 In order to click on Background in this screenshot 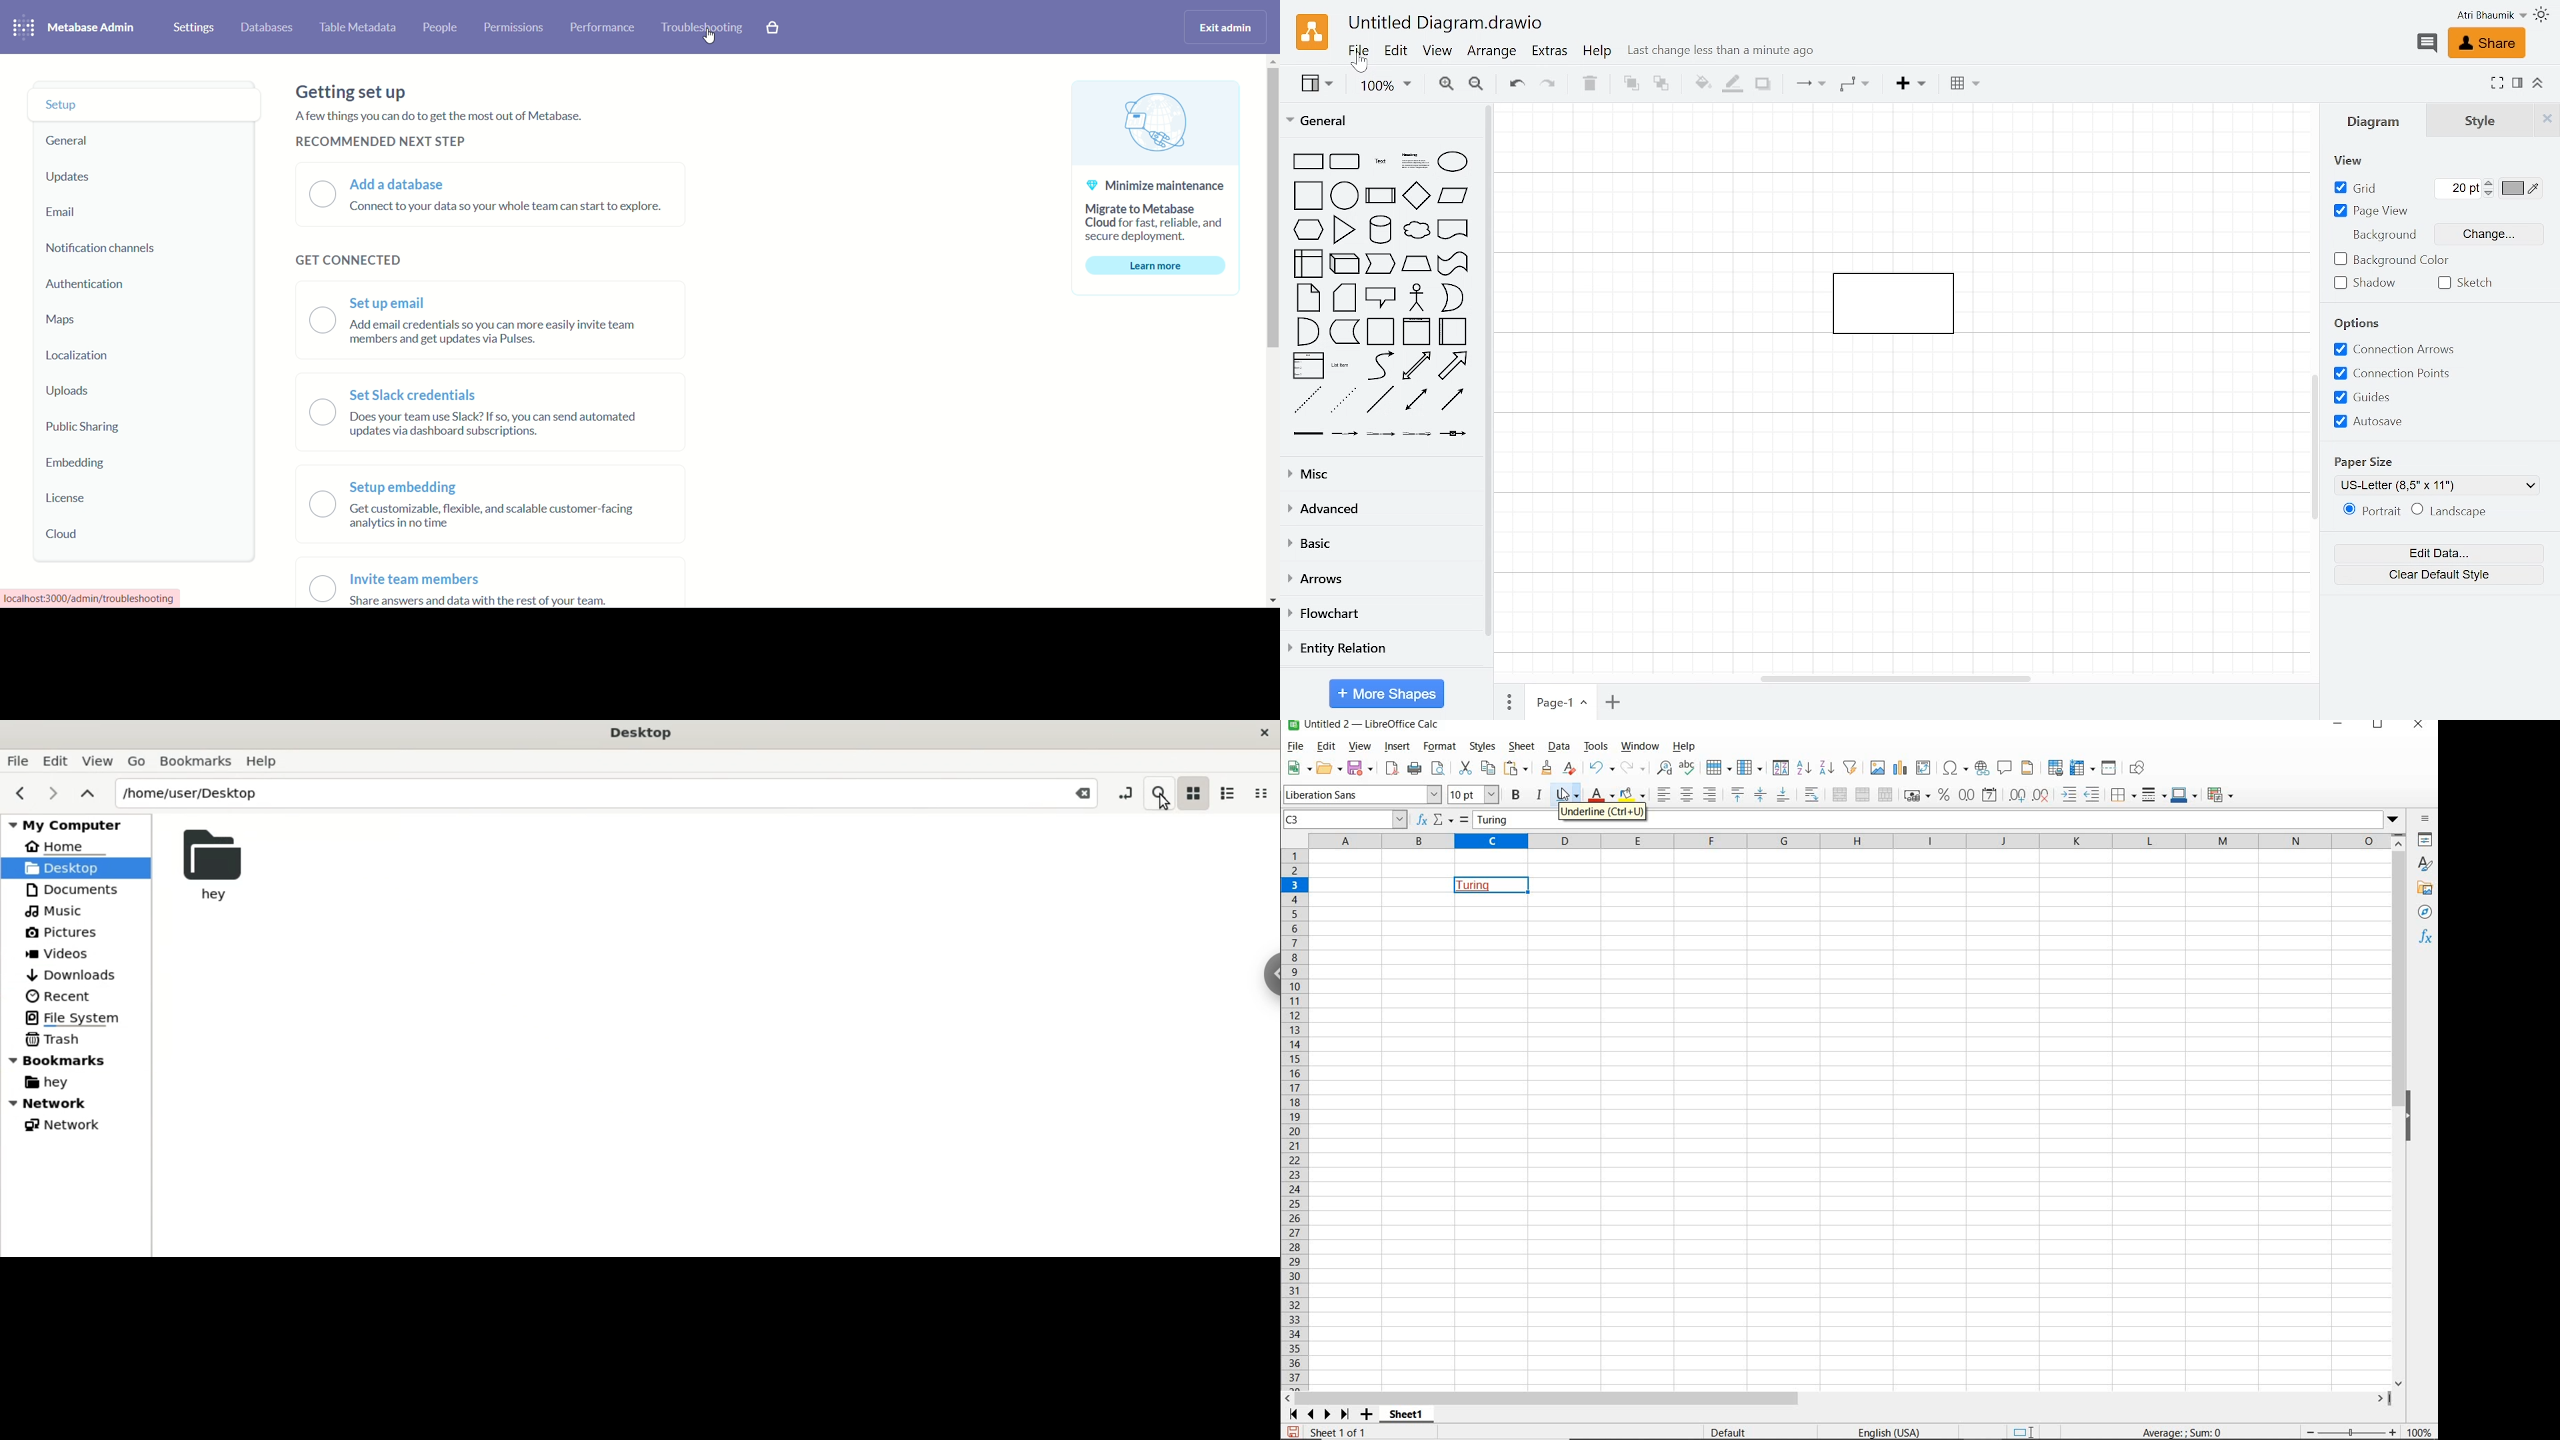, I will do `click(2383, 236)`.